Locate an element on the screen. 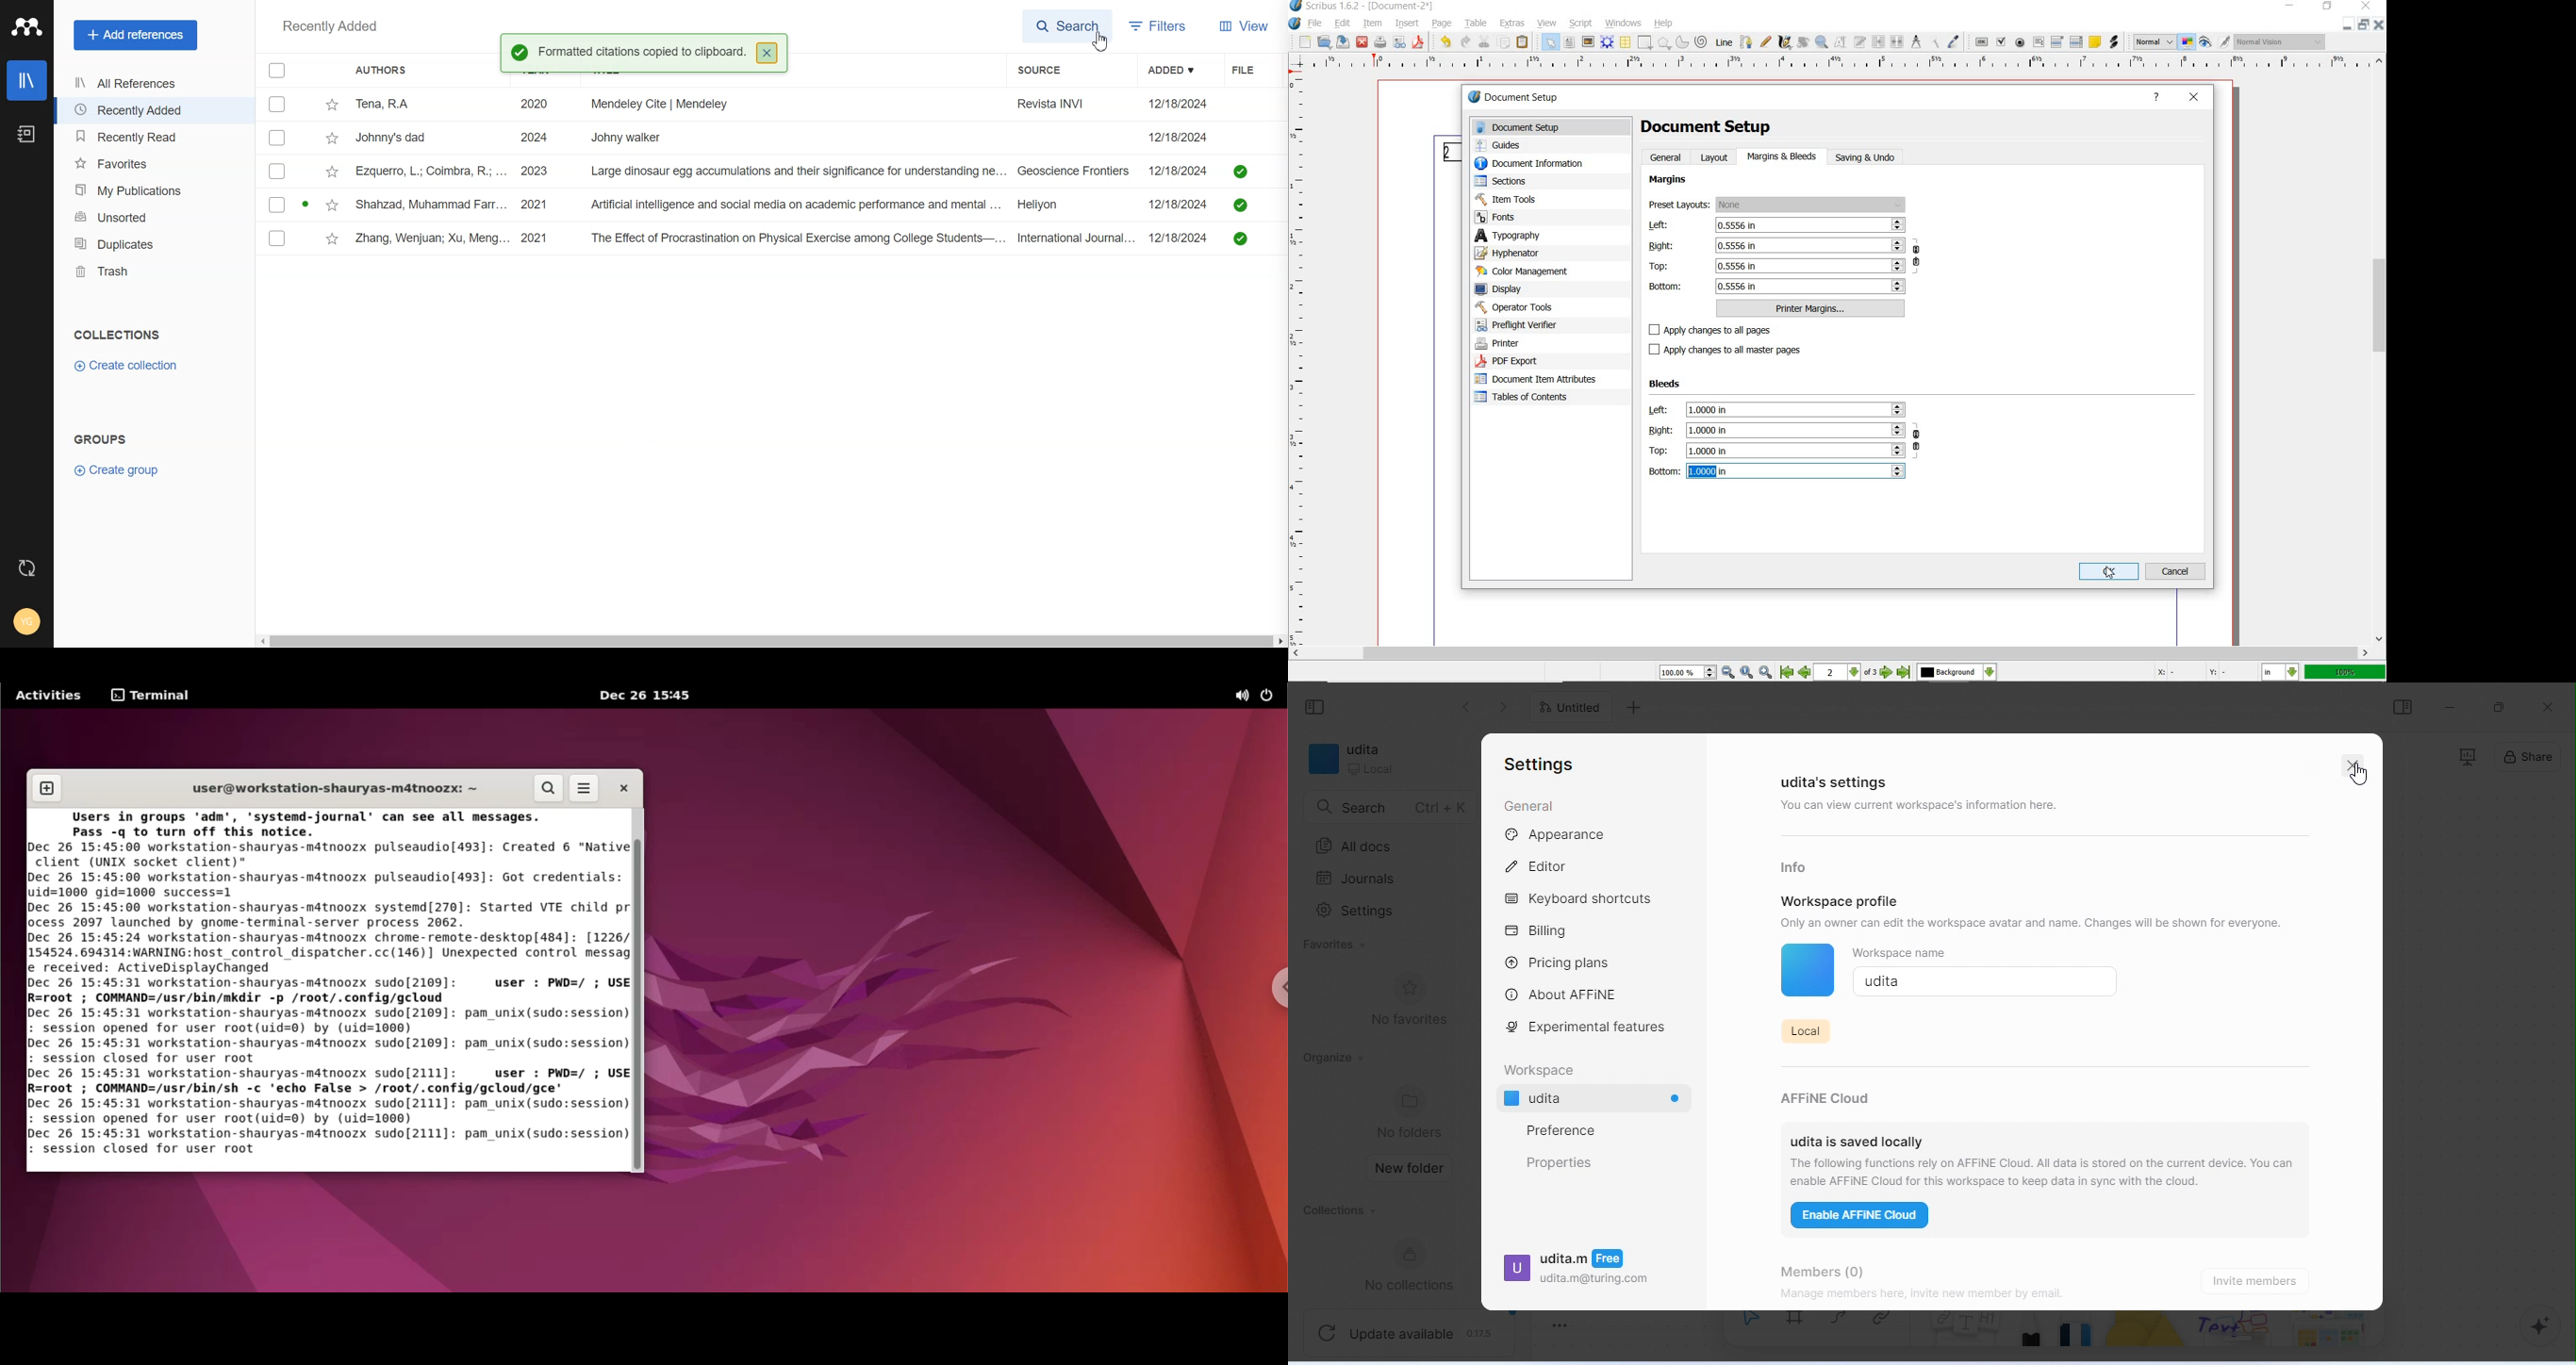 This screenshot has height=1372, width=2576. 2 of 3 is located at coordinates (1847, 673).